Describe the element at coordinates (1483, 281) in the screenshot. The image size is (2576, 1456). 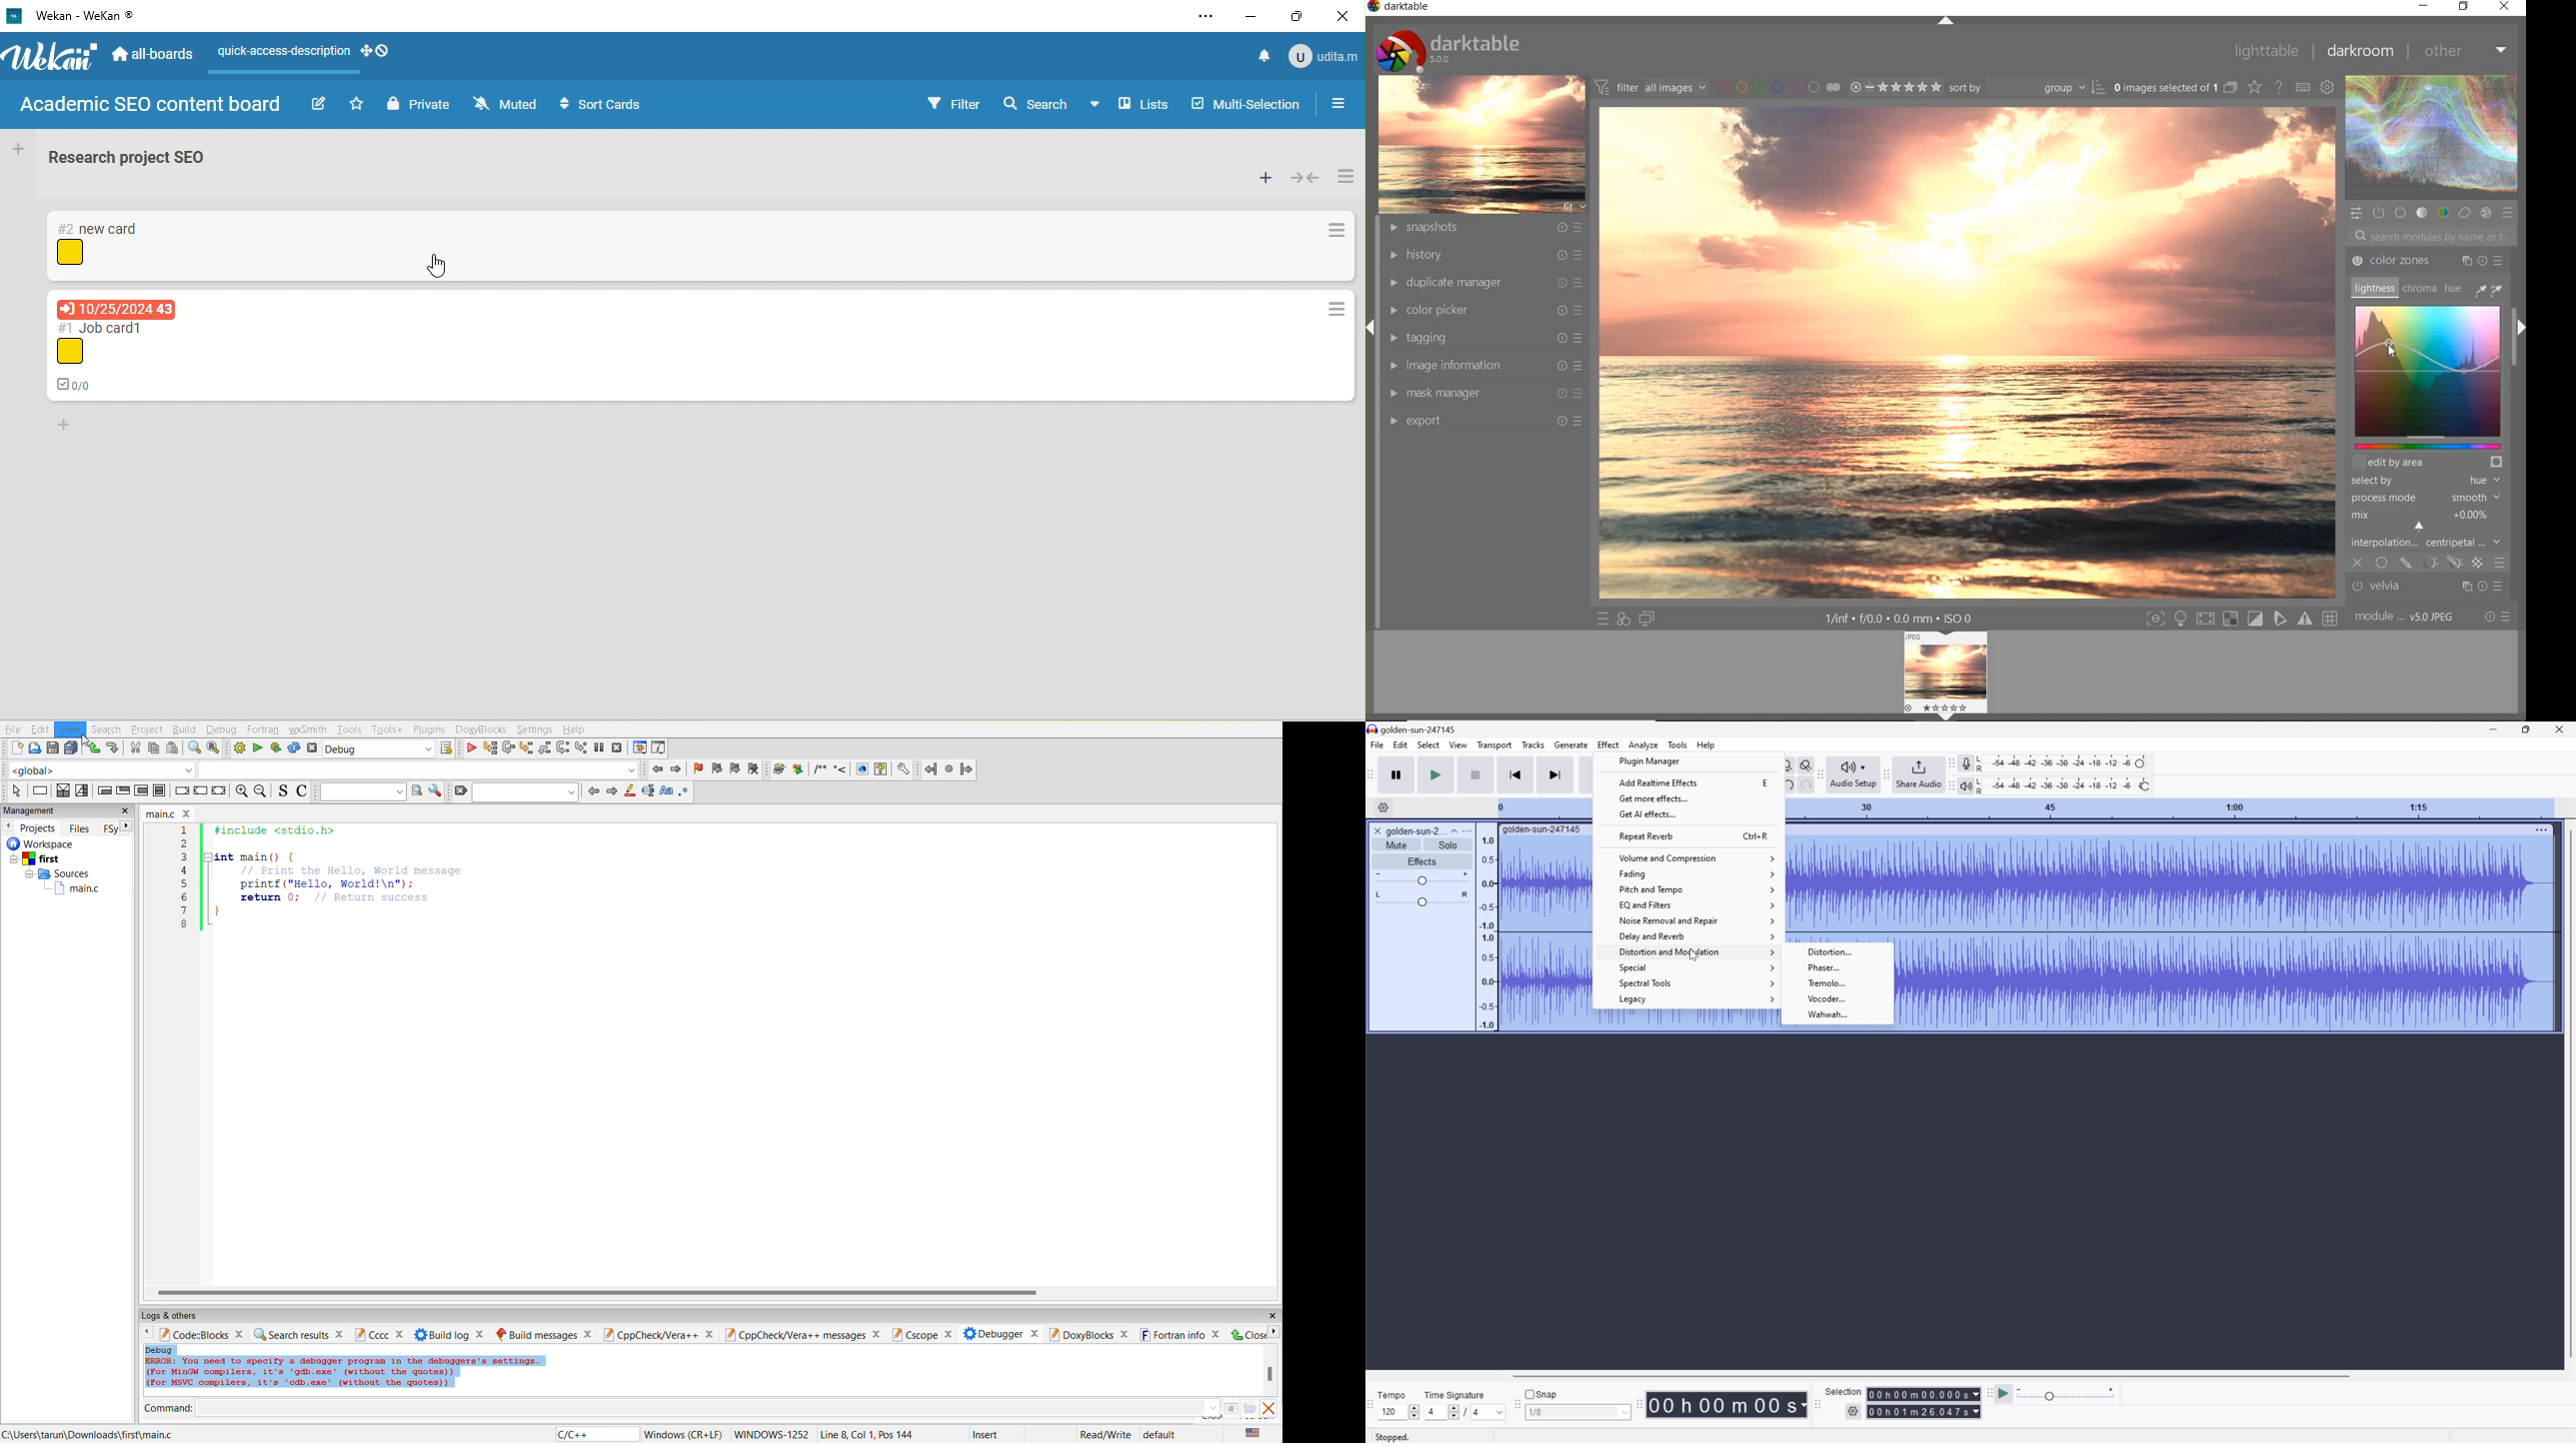
I see `DUPLICATE MANAGER` at that location.